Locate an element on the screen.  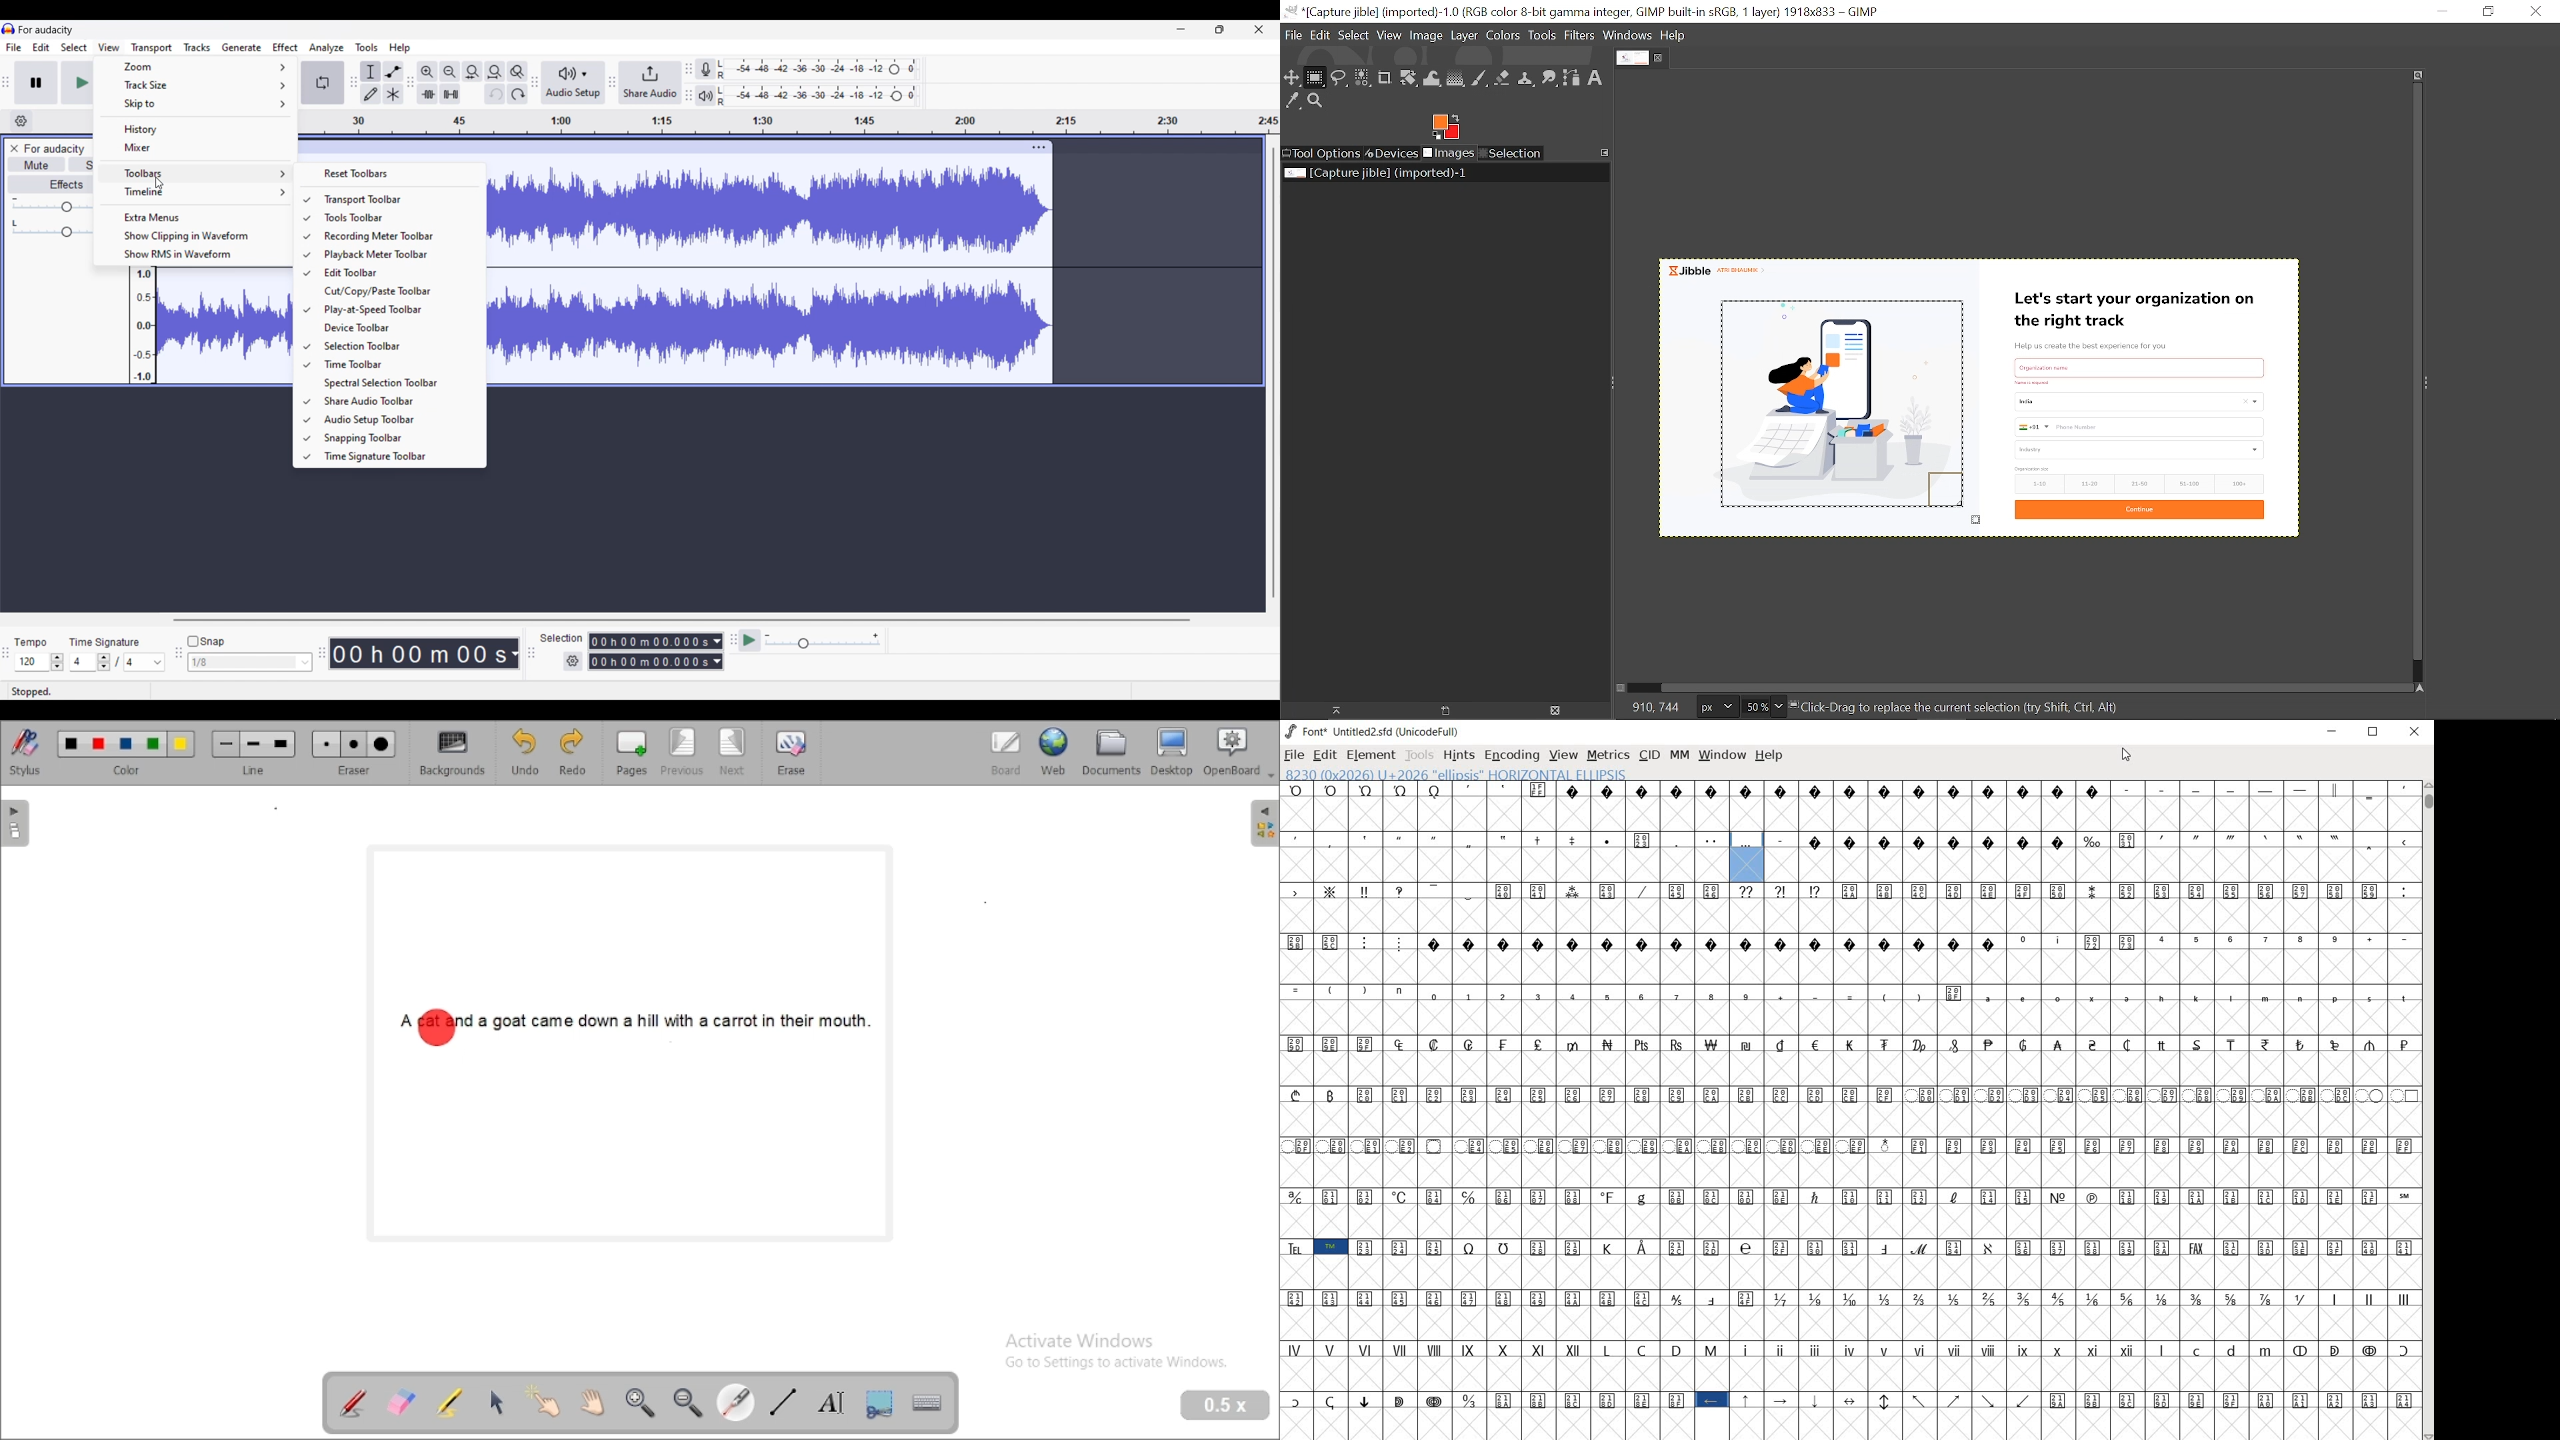
Select is located at coordinates (1354, 35).